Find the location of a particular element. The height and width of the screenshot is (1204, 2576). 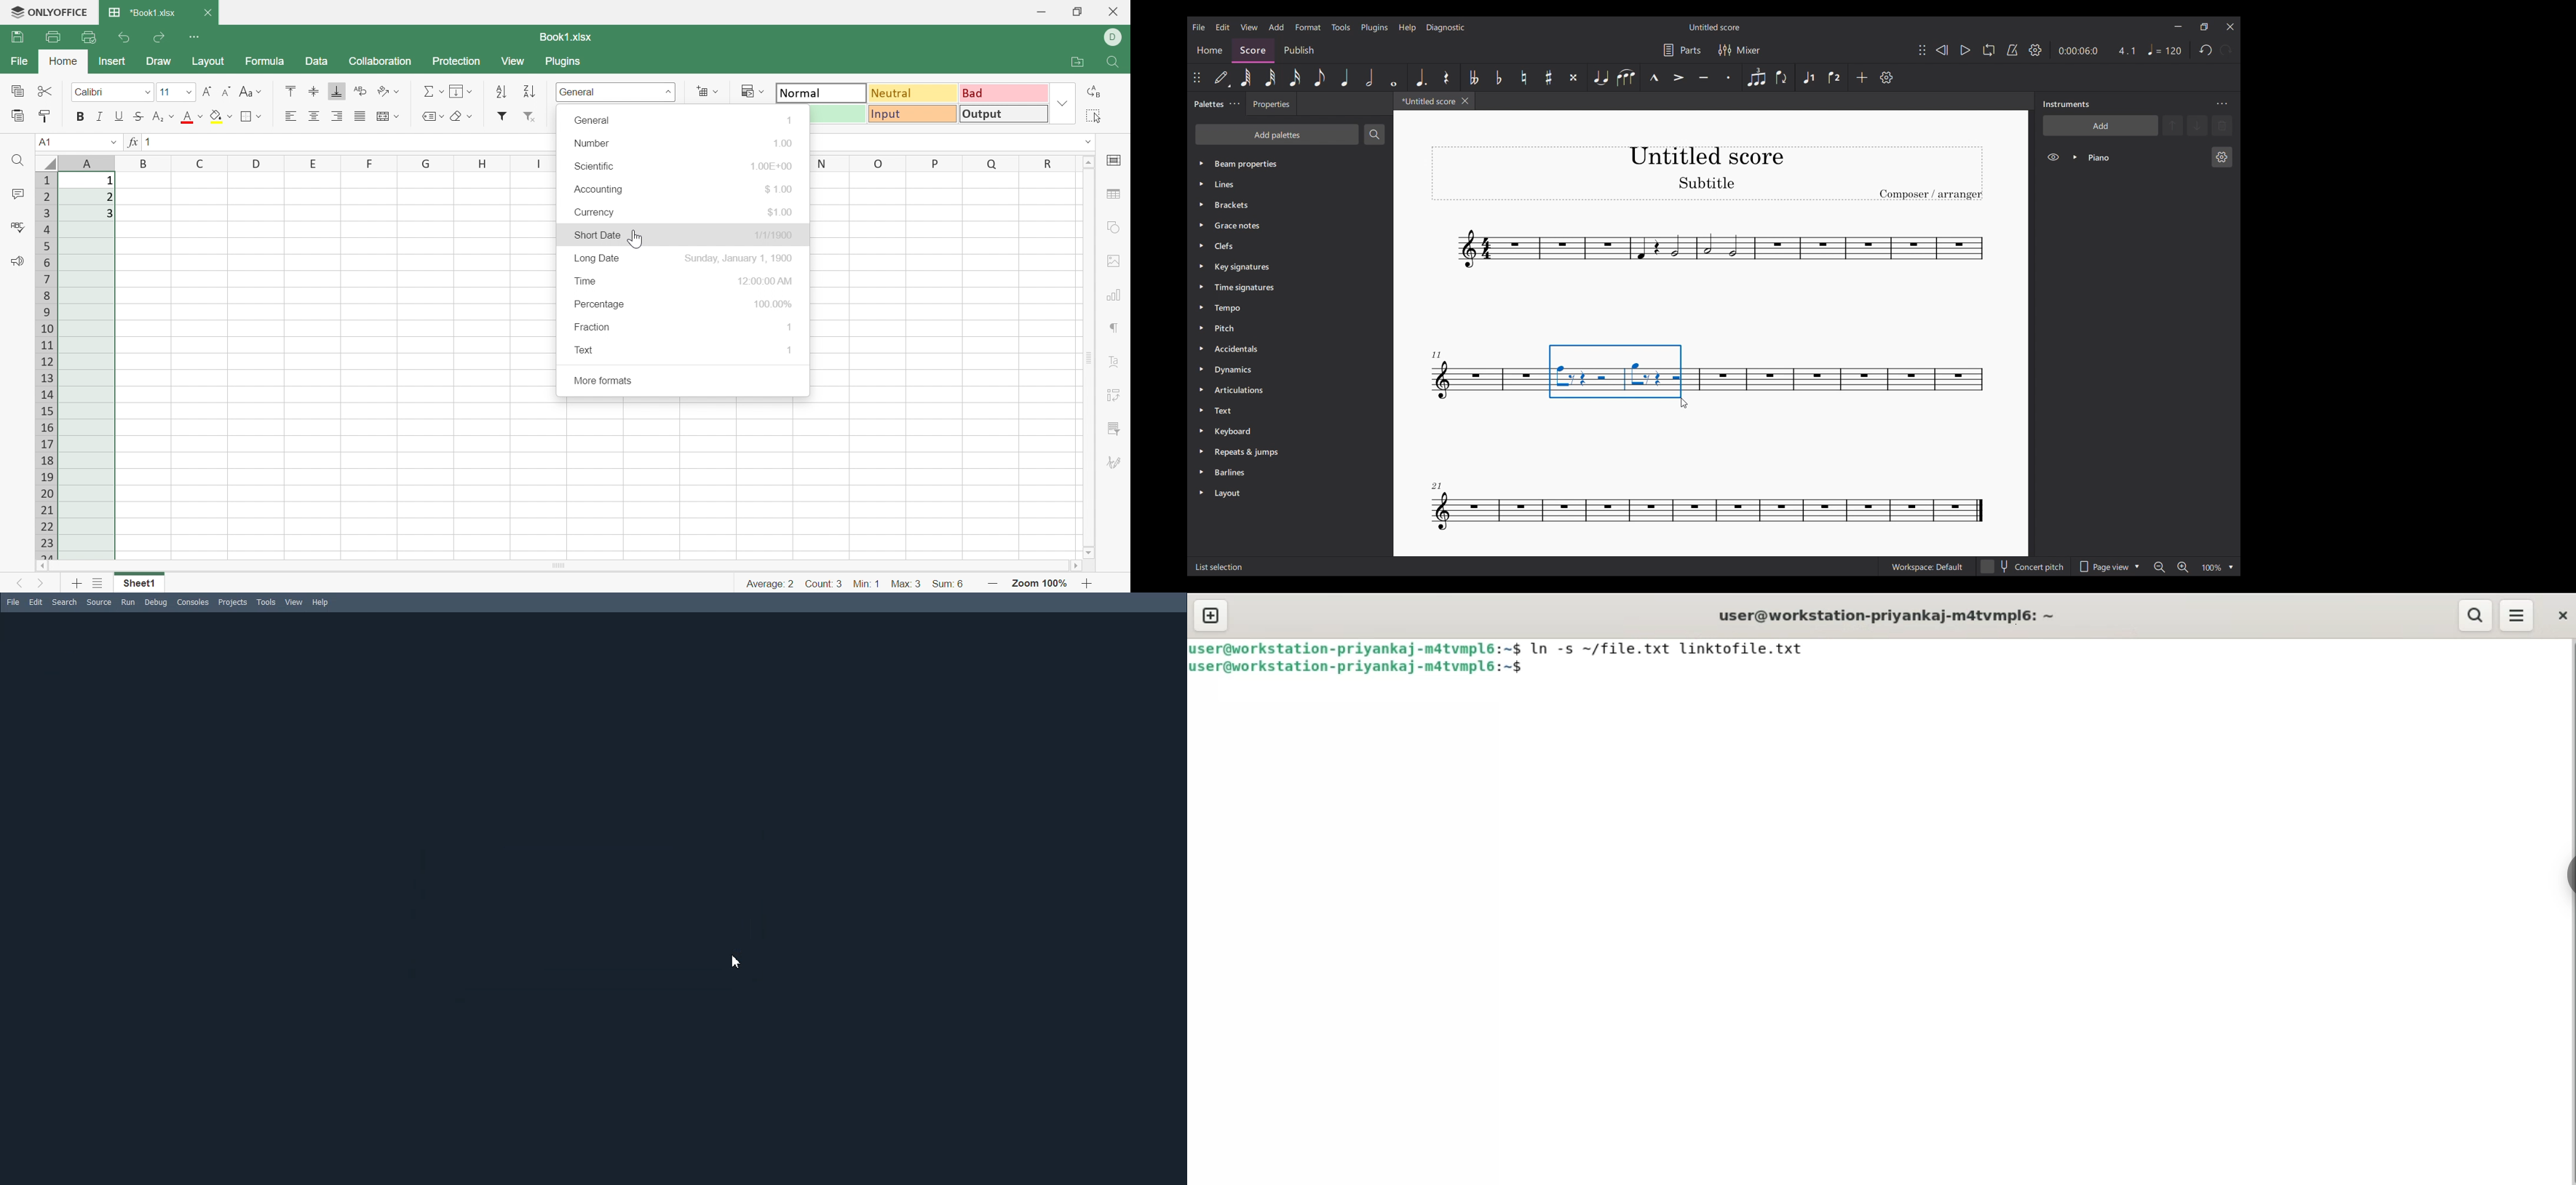

Voice 2 is located at coordinates (1834, 77).